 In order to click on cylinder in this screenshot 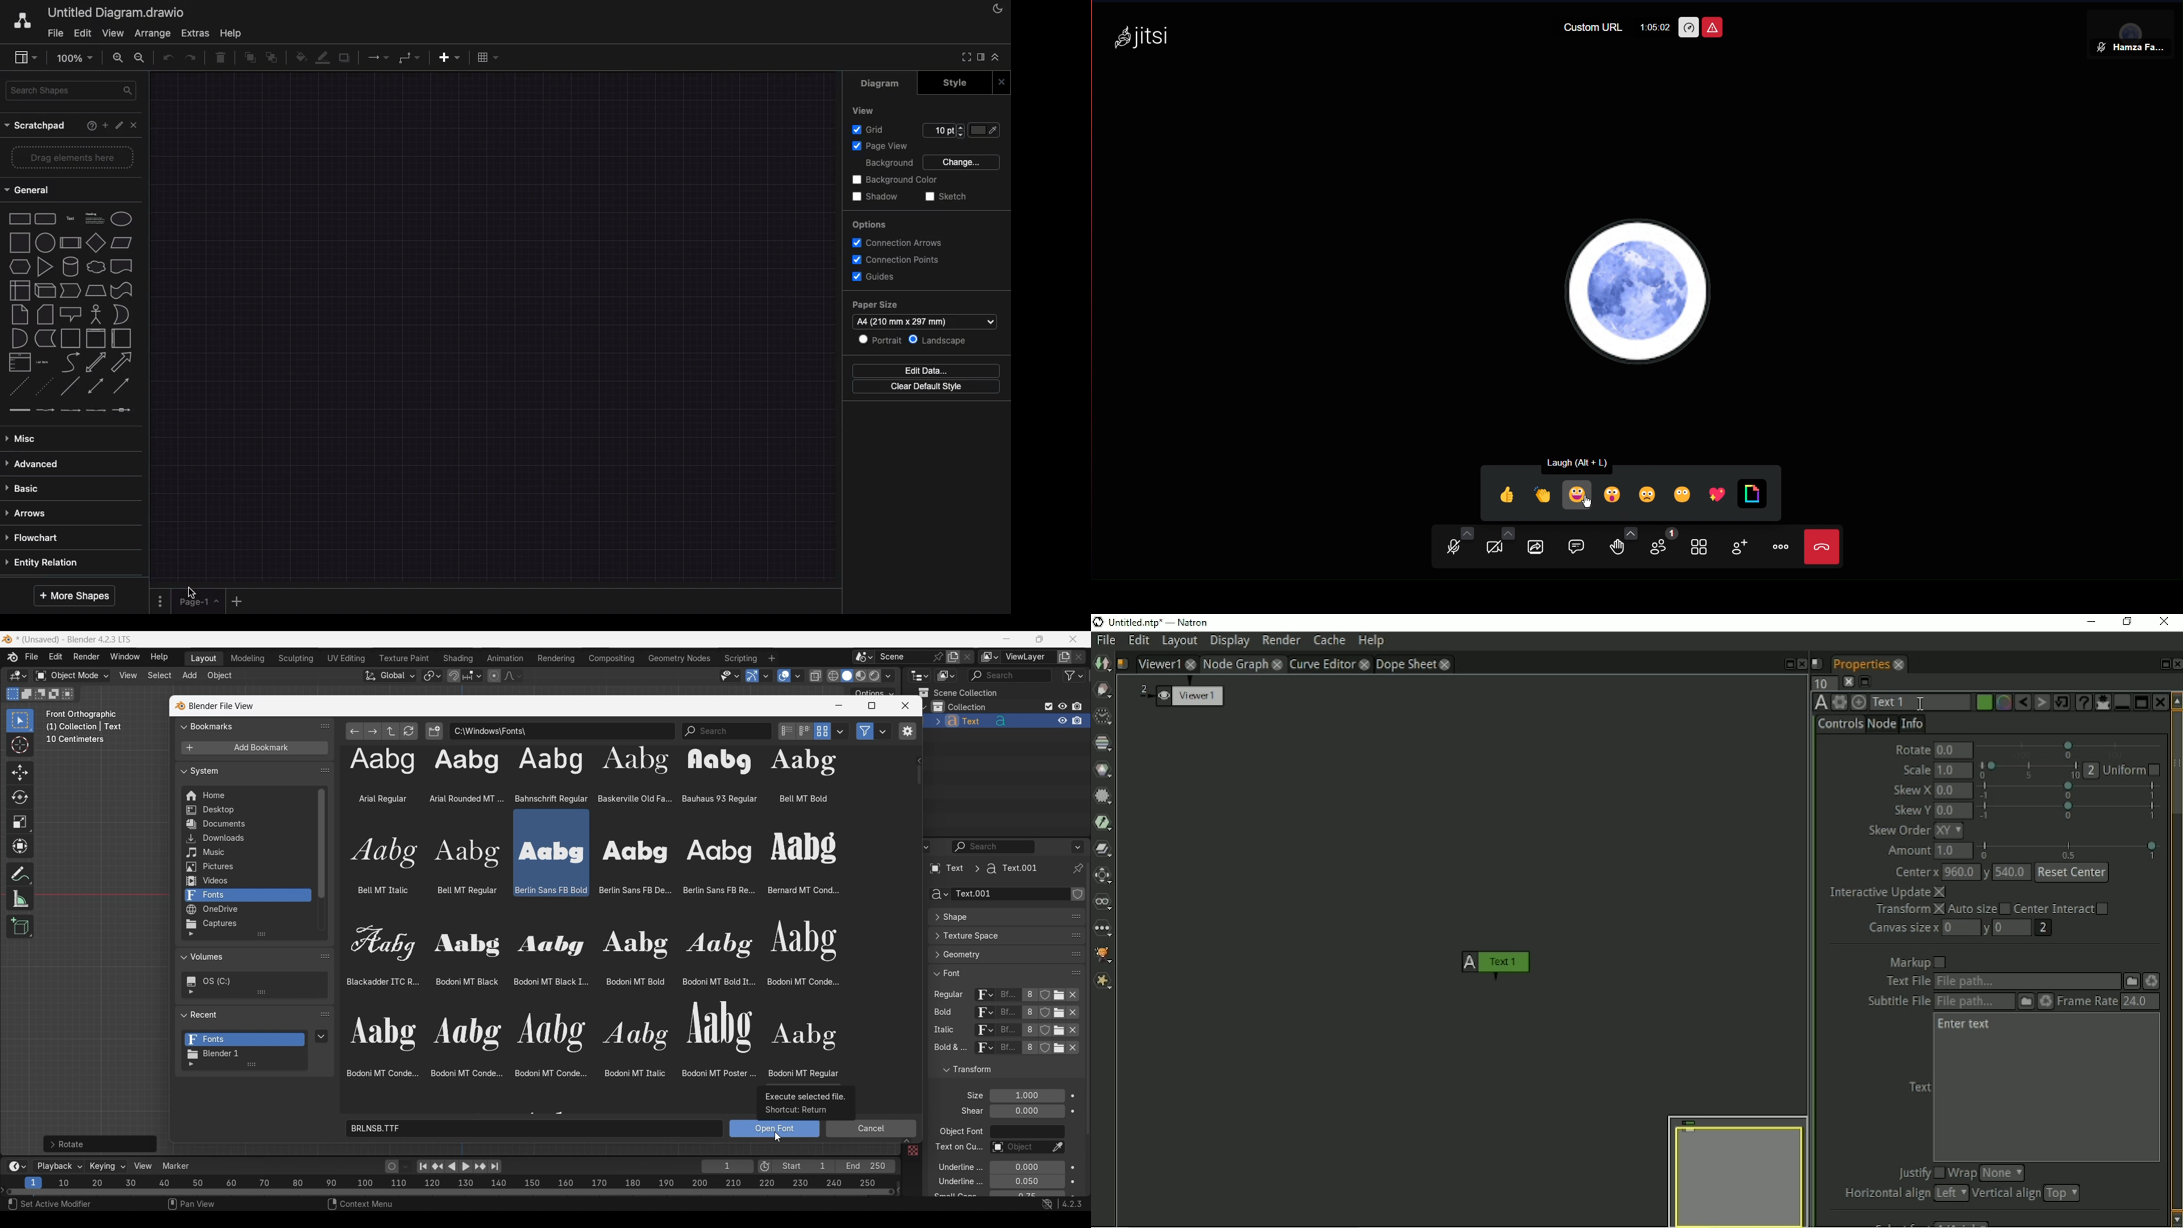, I will do `click(71, 267)`.